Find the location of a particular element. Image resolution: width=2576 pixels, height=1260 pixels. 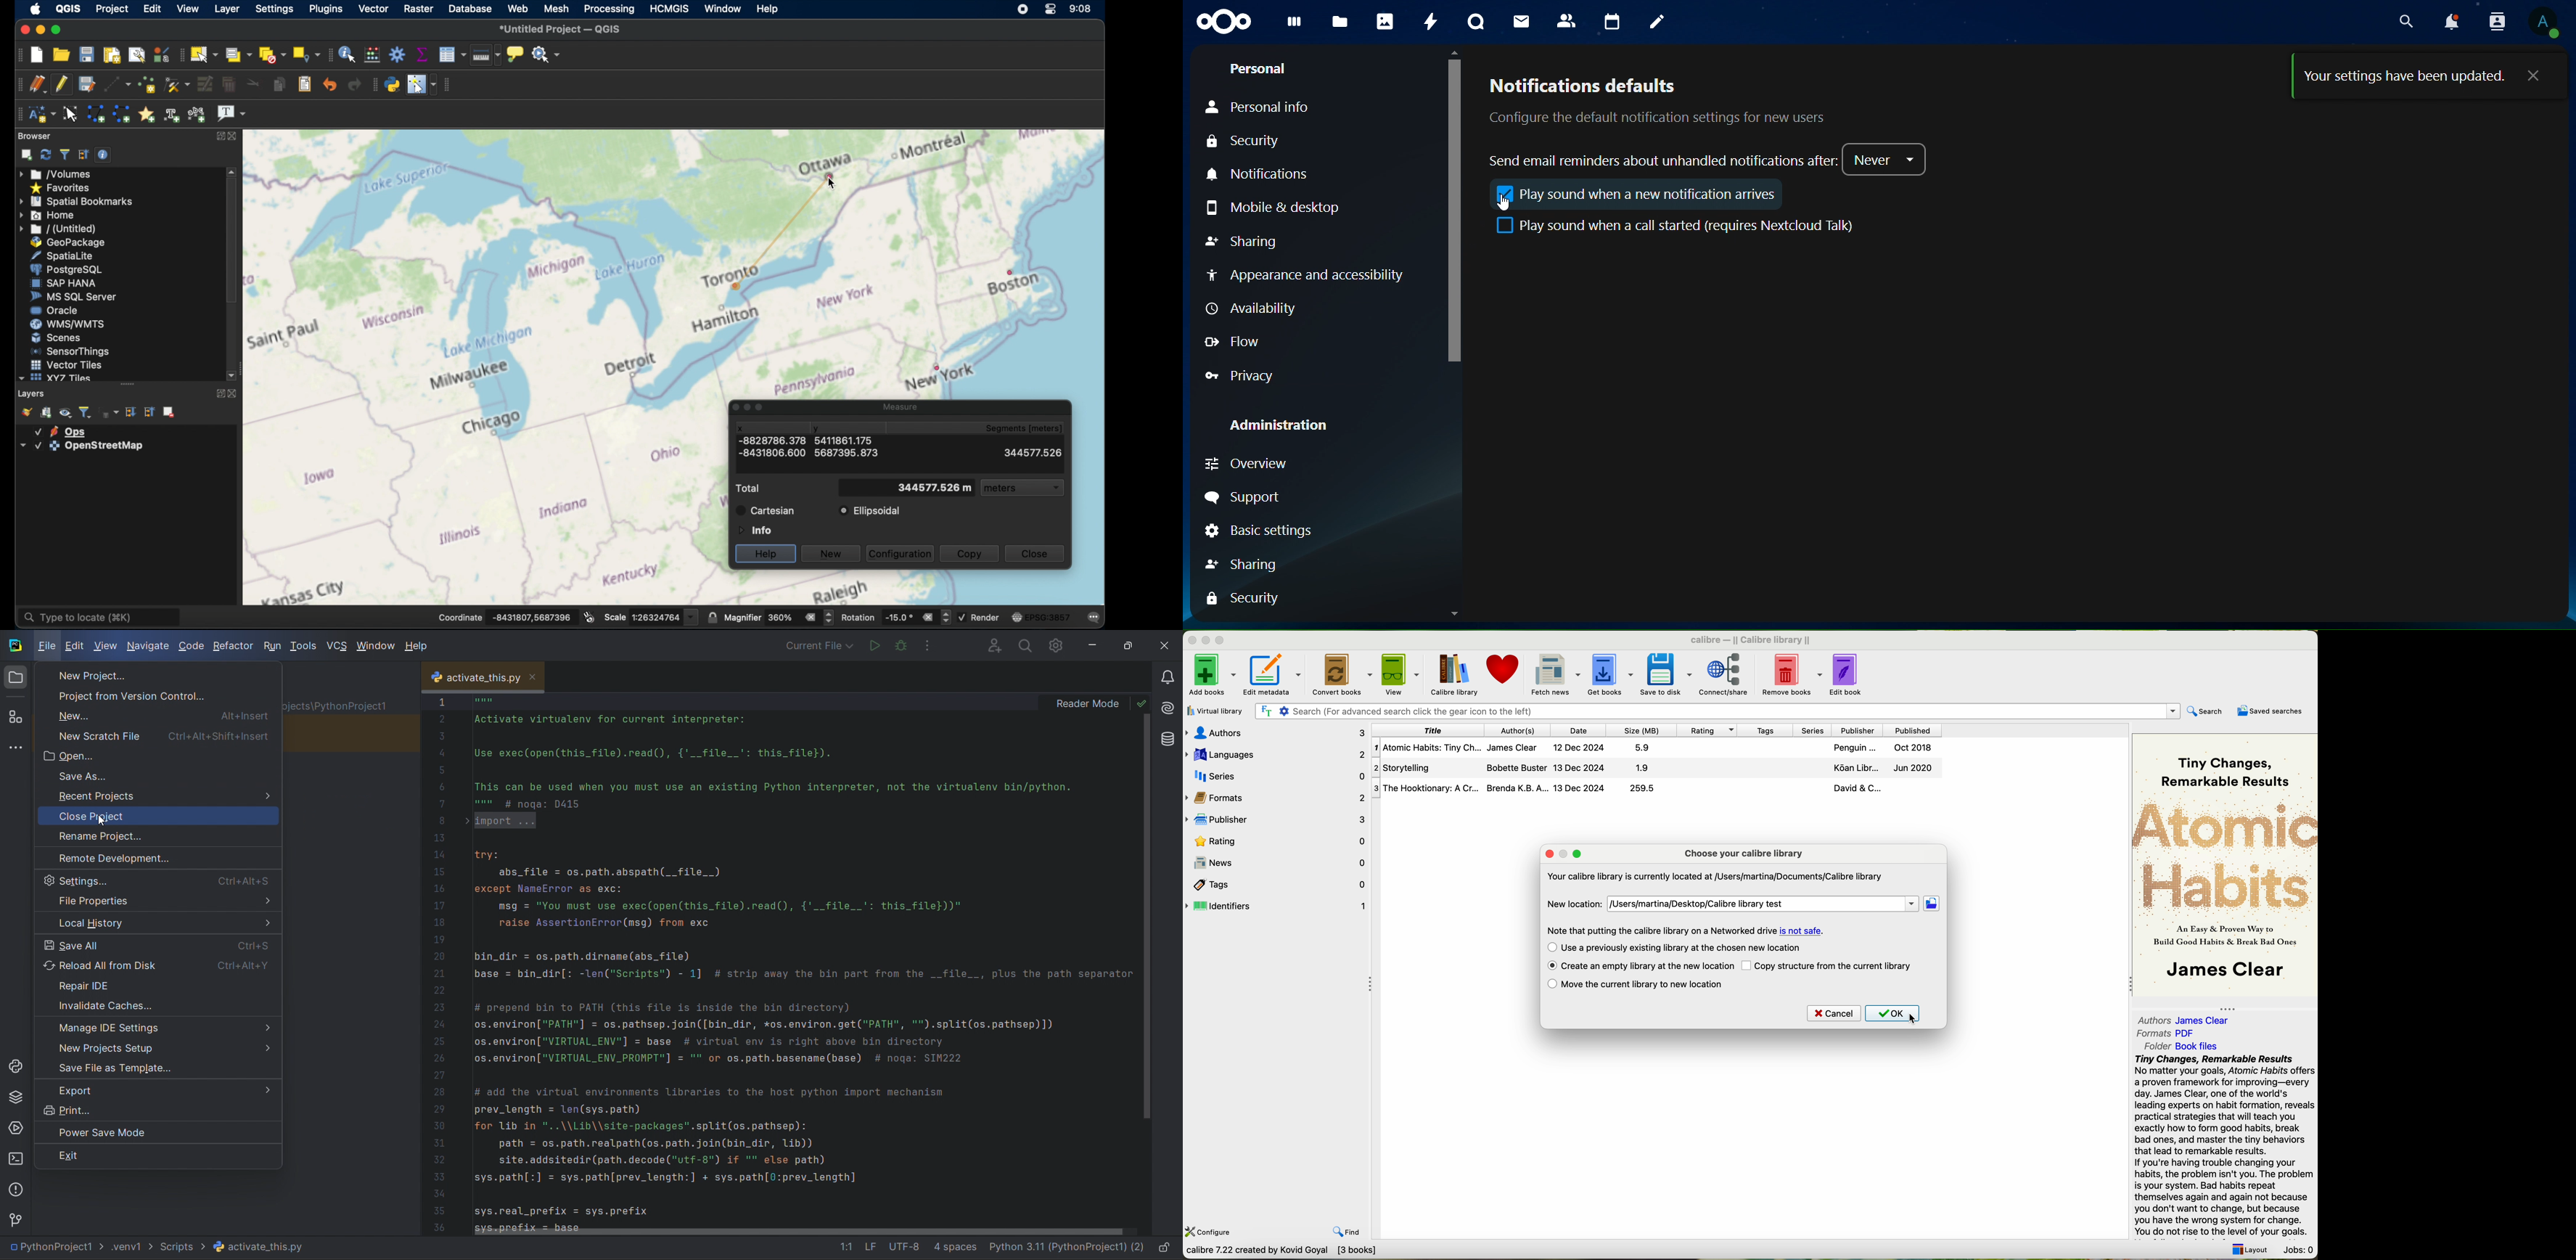

time is located at coordinates (1081, 8).